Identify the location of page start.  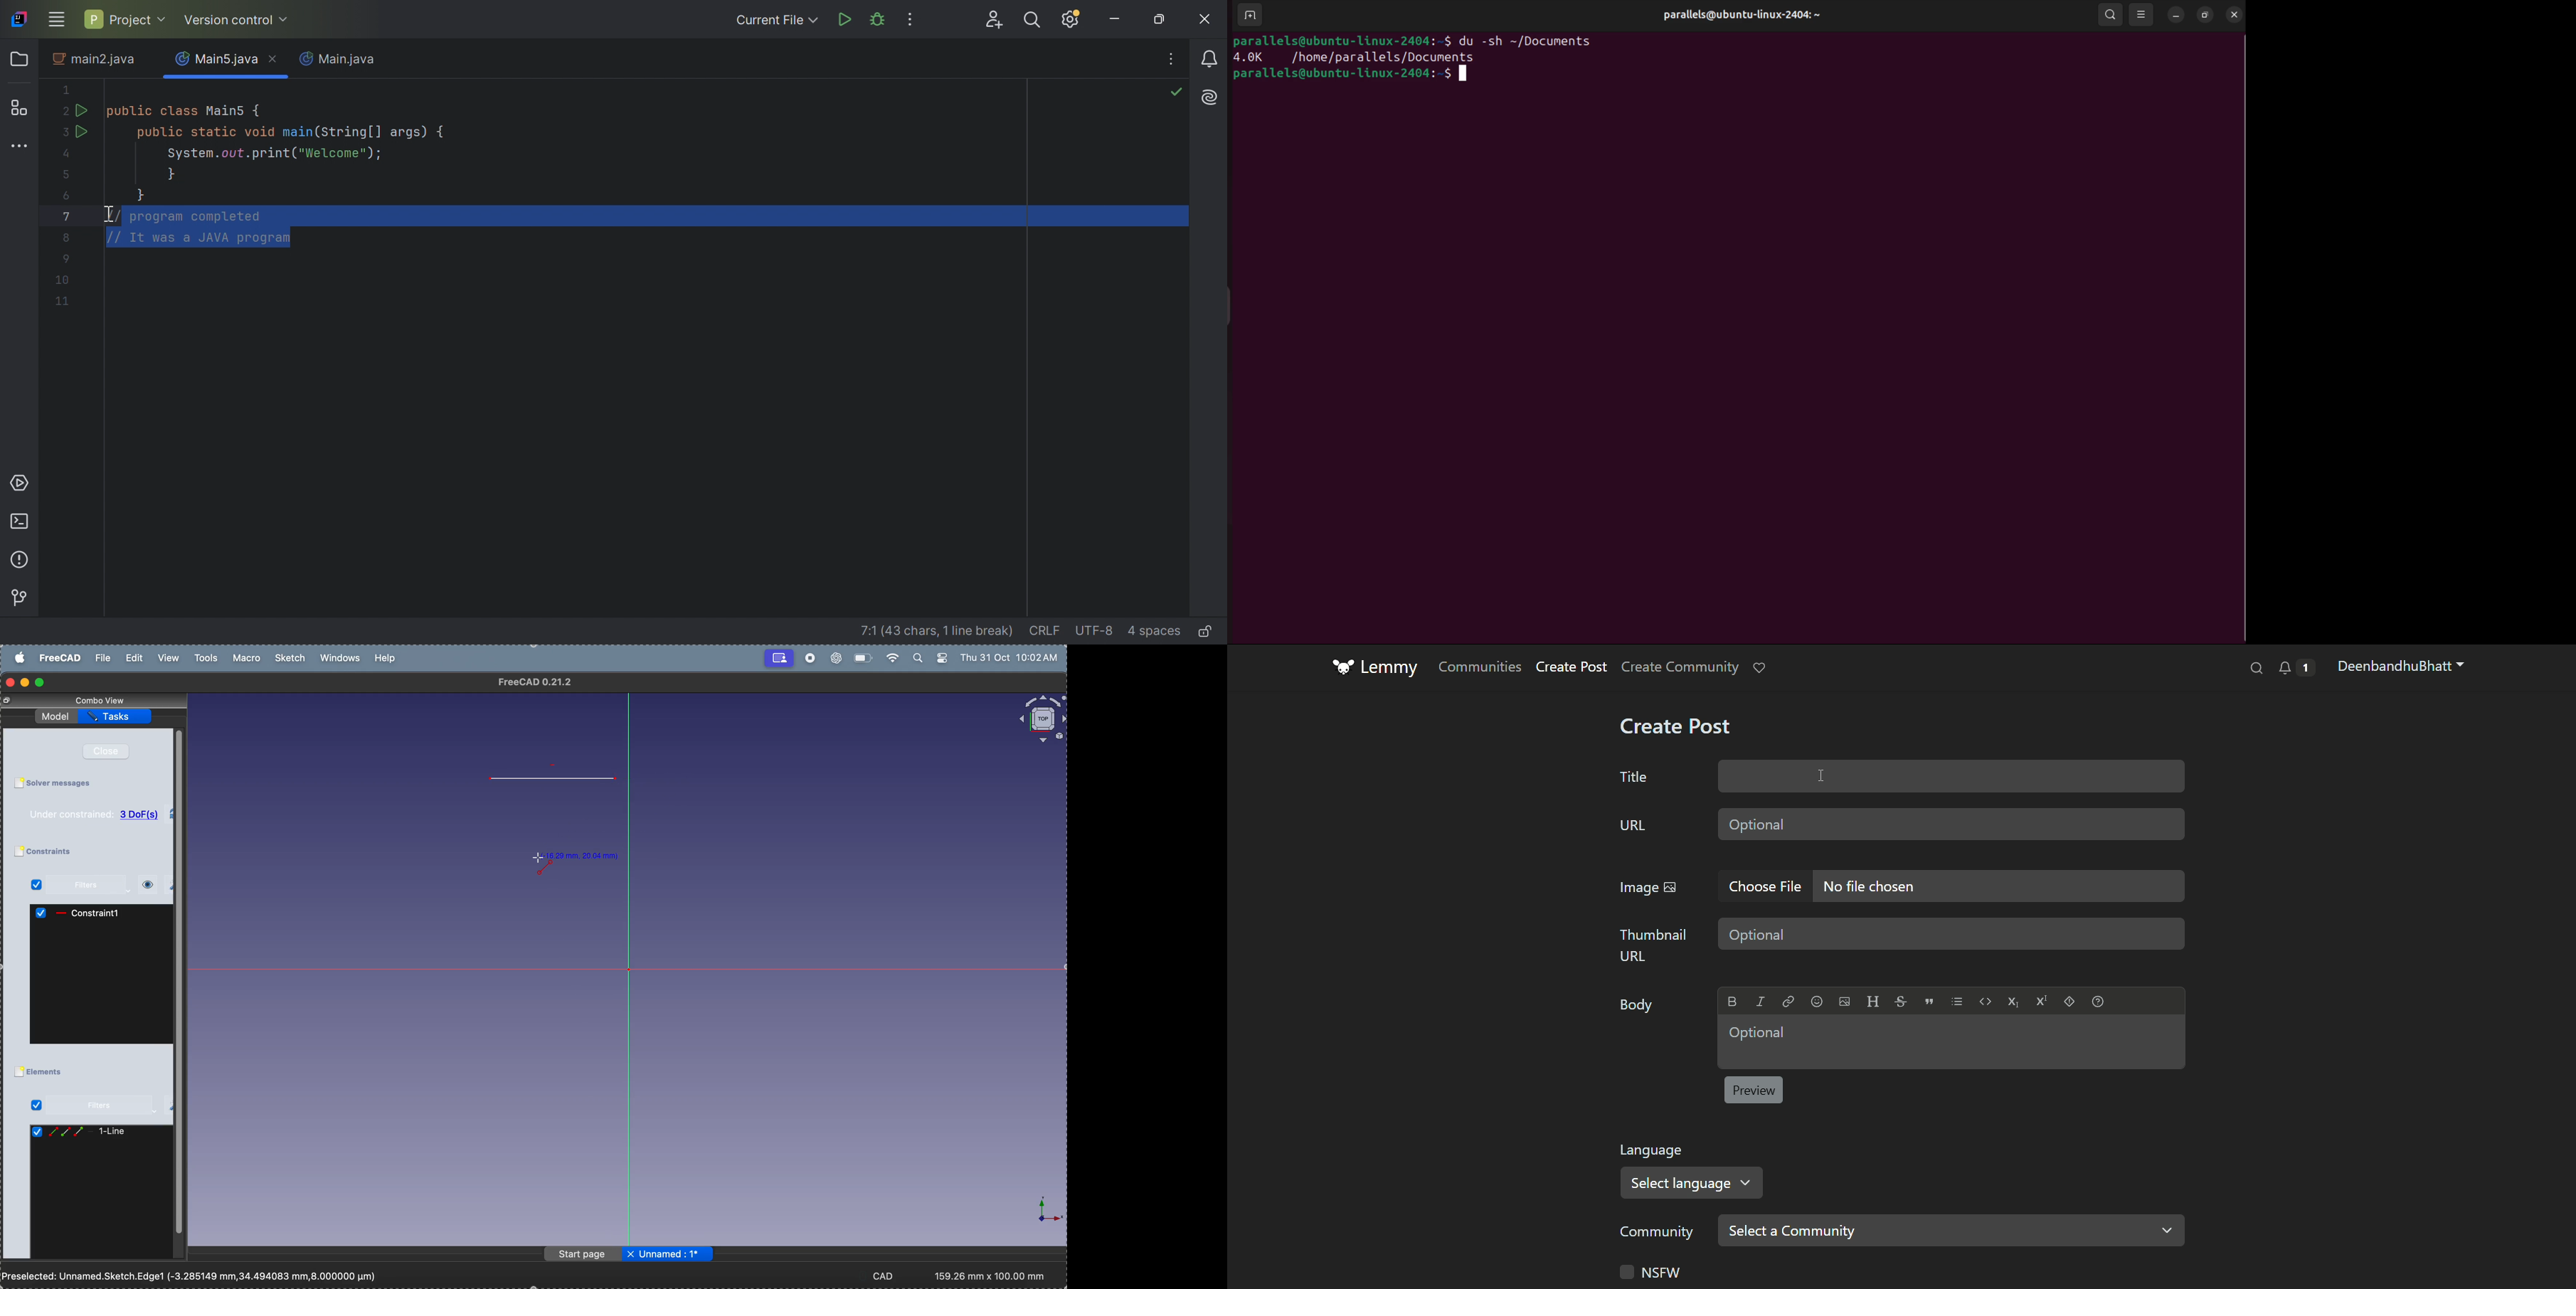
(584, 1255).